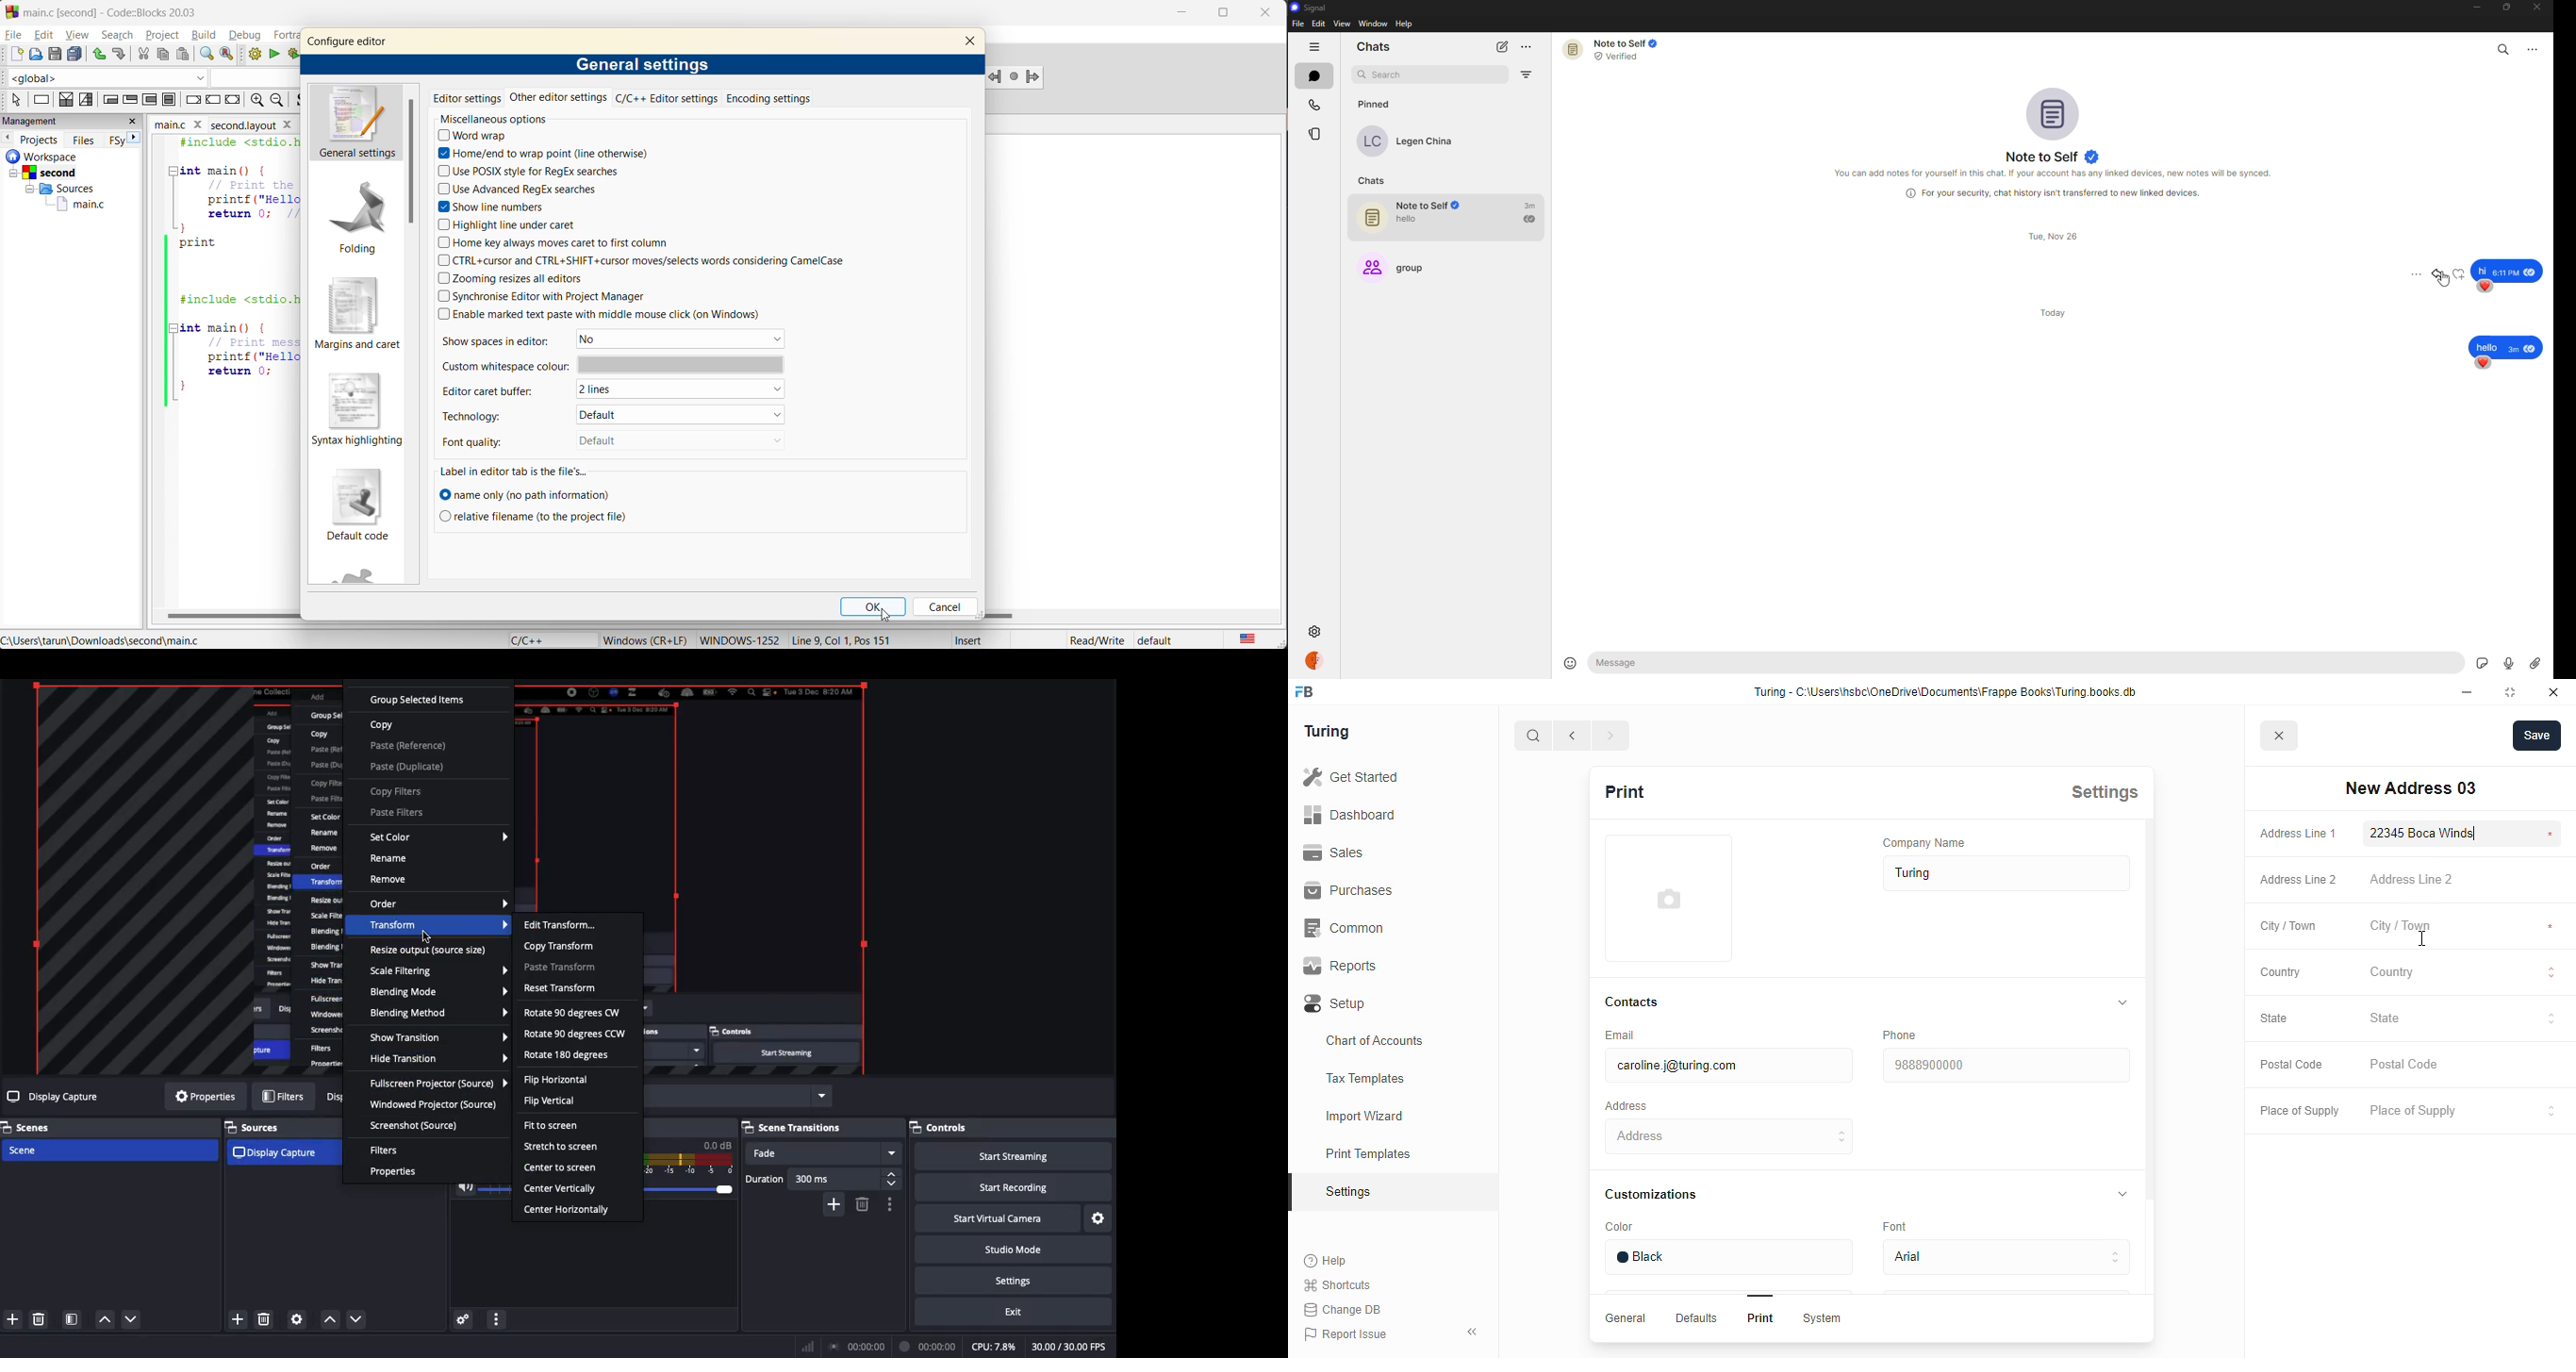  What do you see at coordinates (1573, 736) in the screenshot?
I see `previous` at bounding box center [1573, 736].